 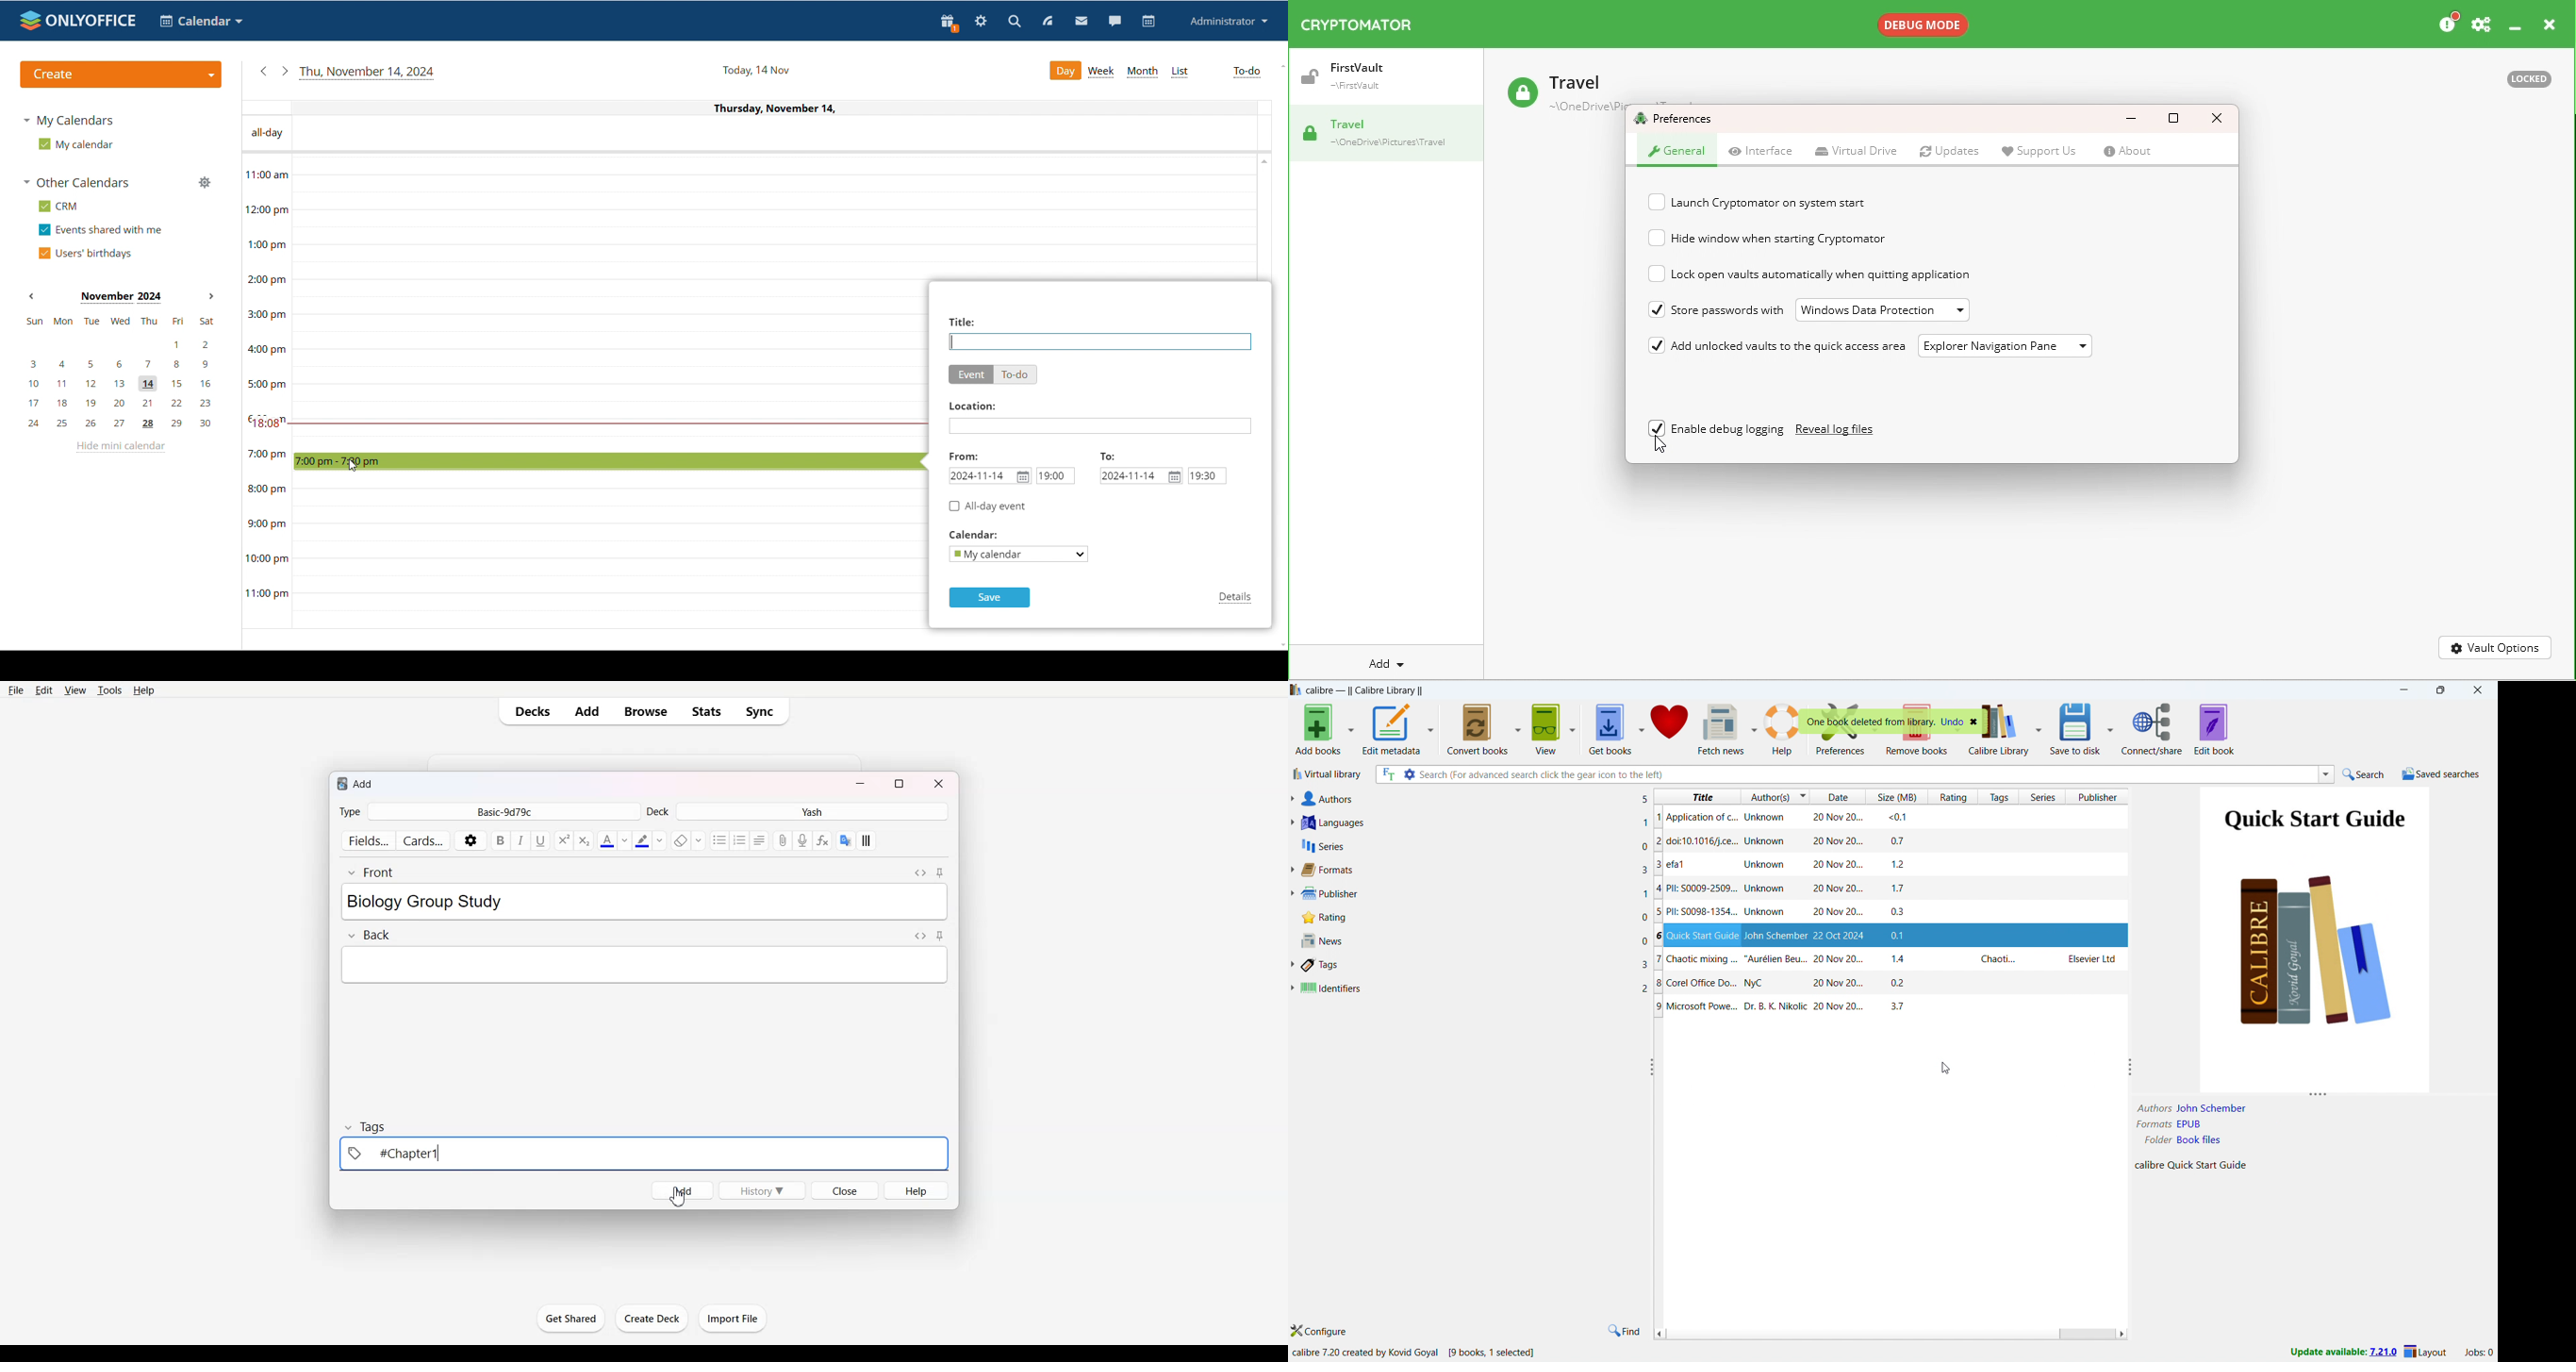 I want to click on calibre library options, so click(x=2038, y=728).